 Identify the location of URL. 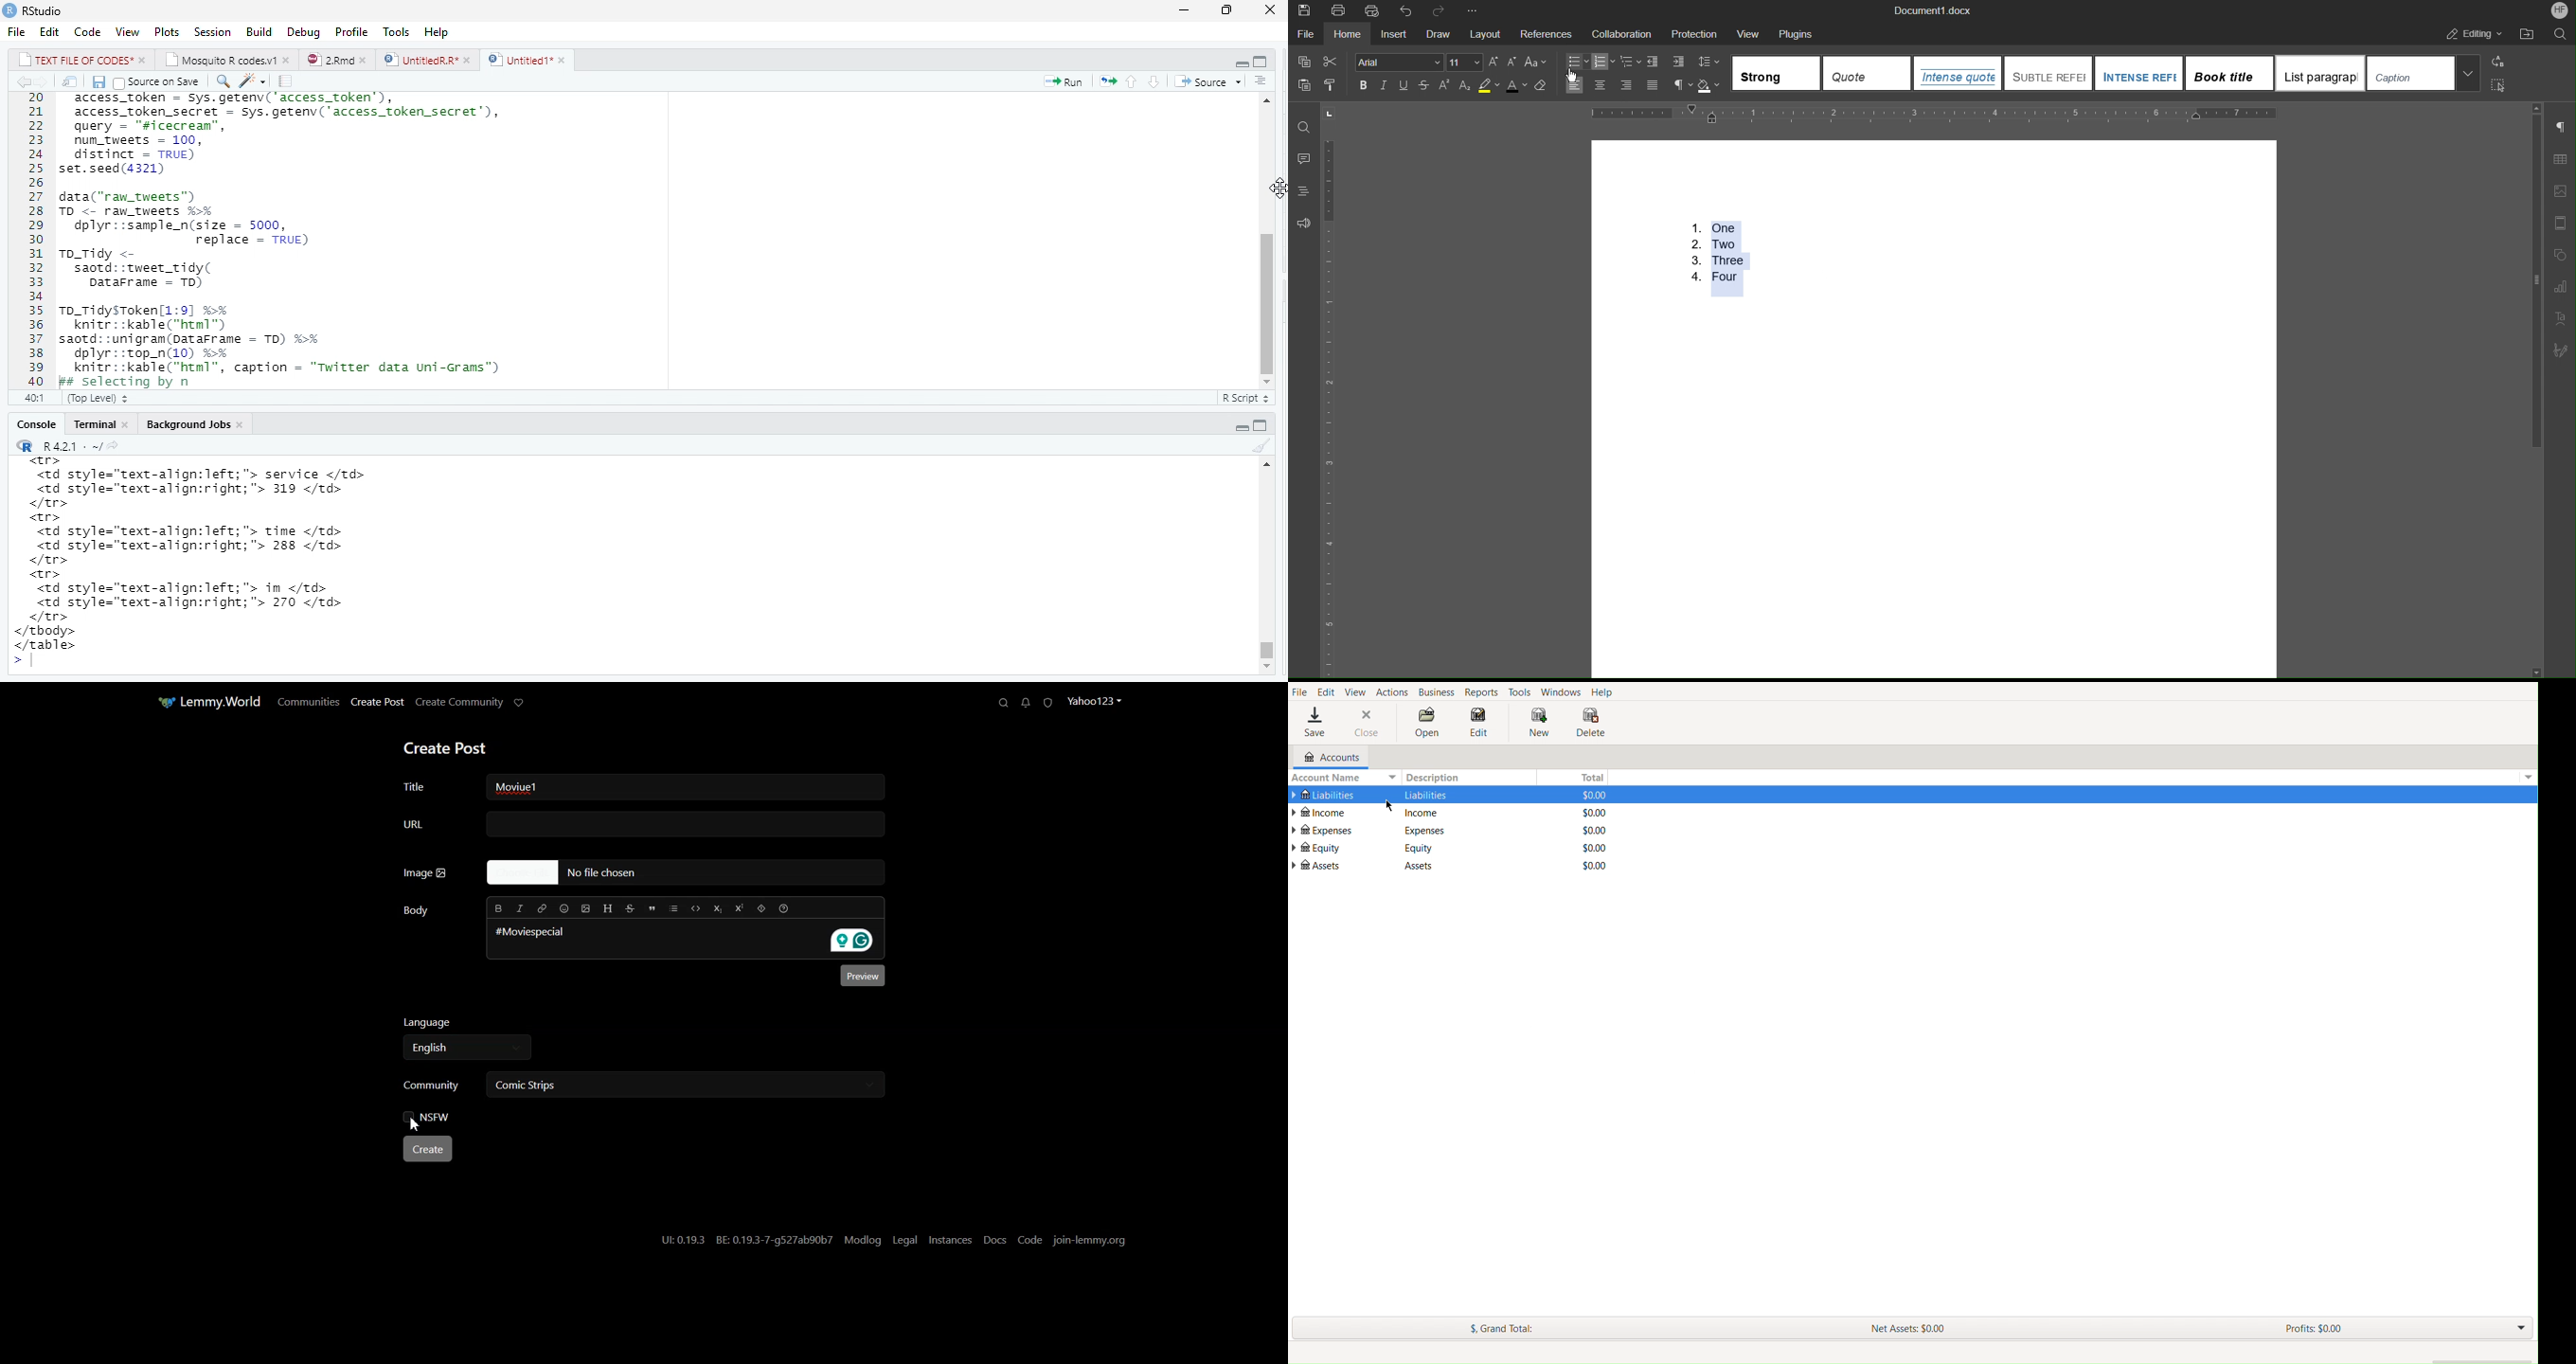
(641, 825).